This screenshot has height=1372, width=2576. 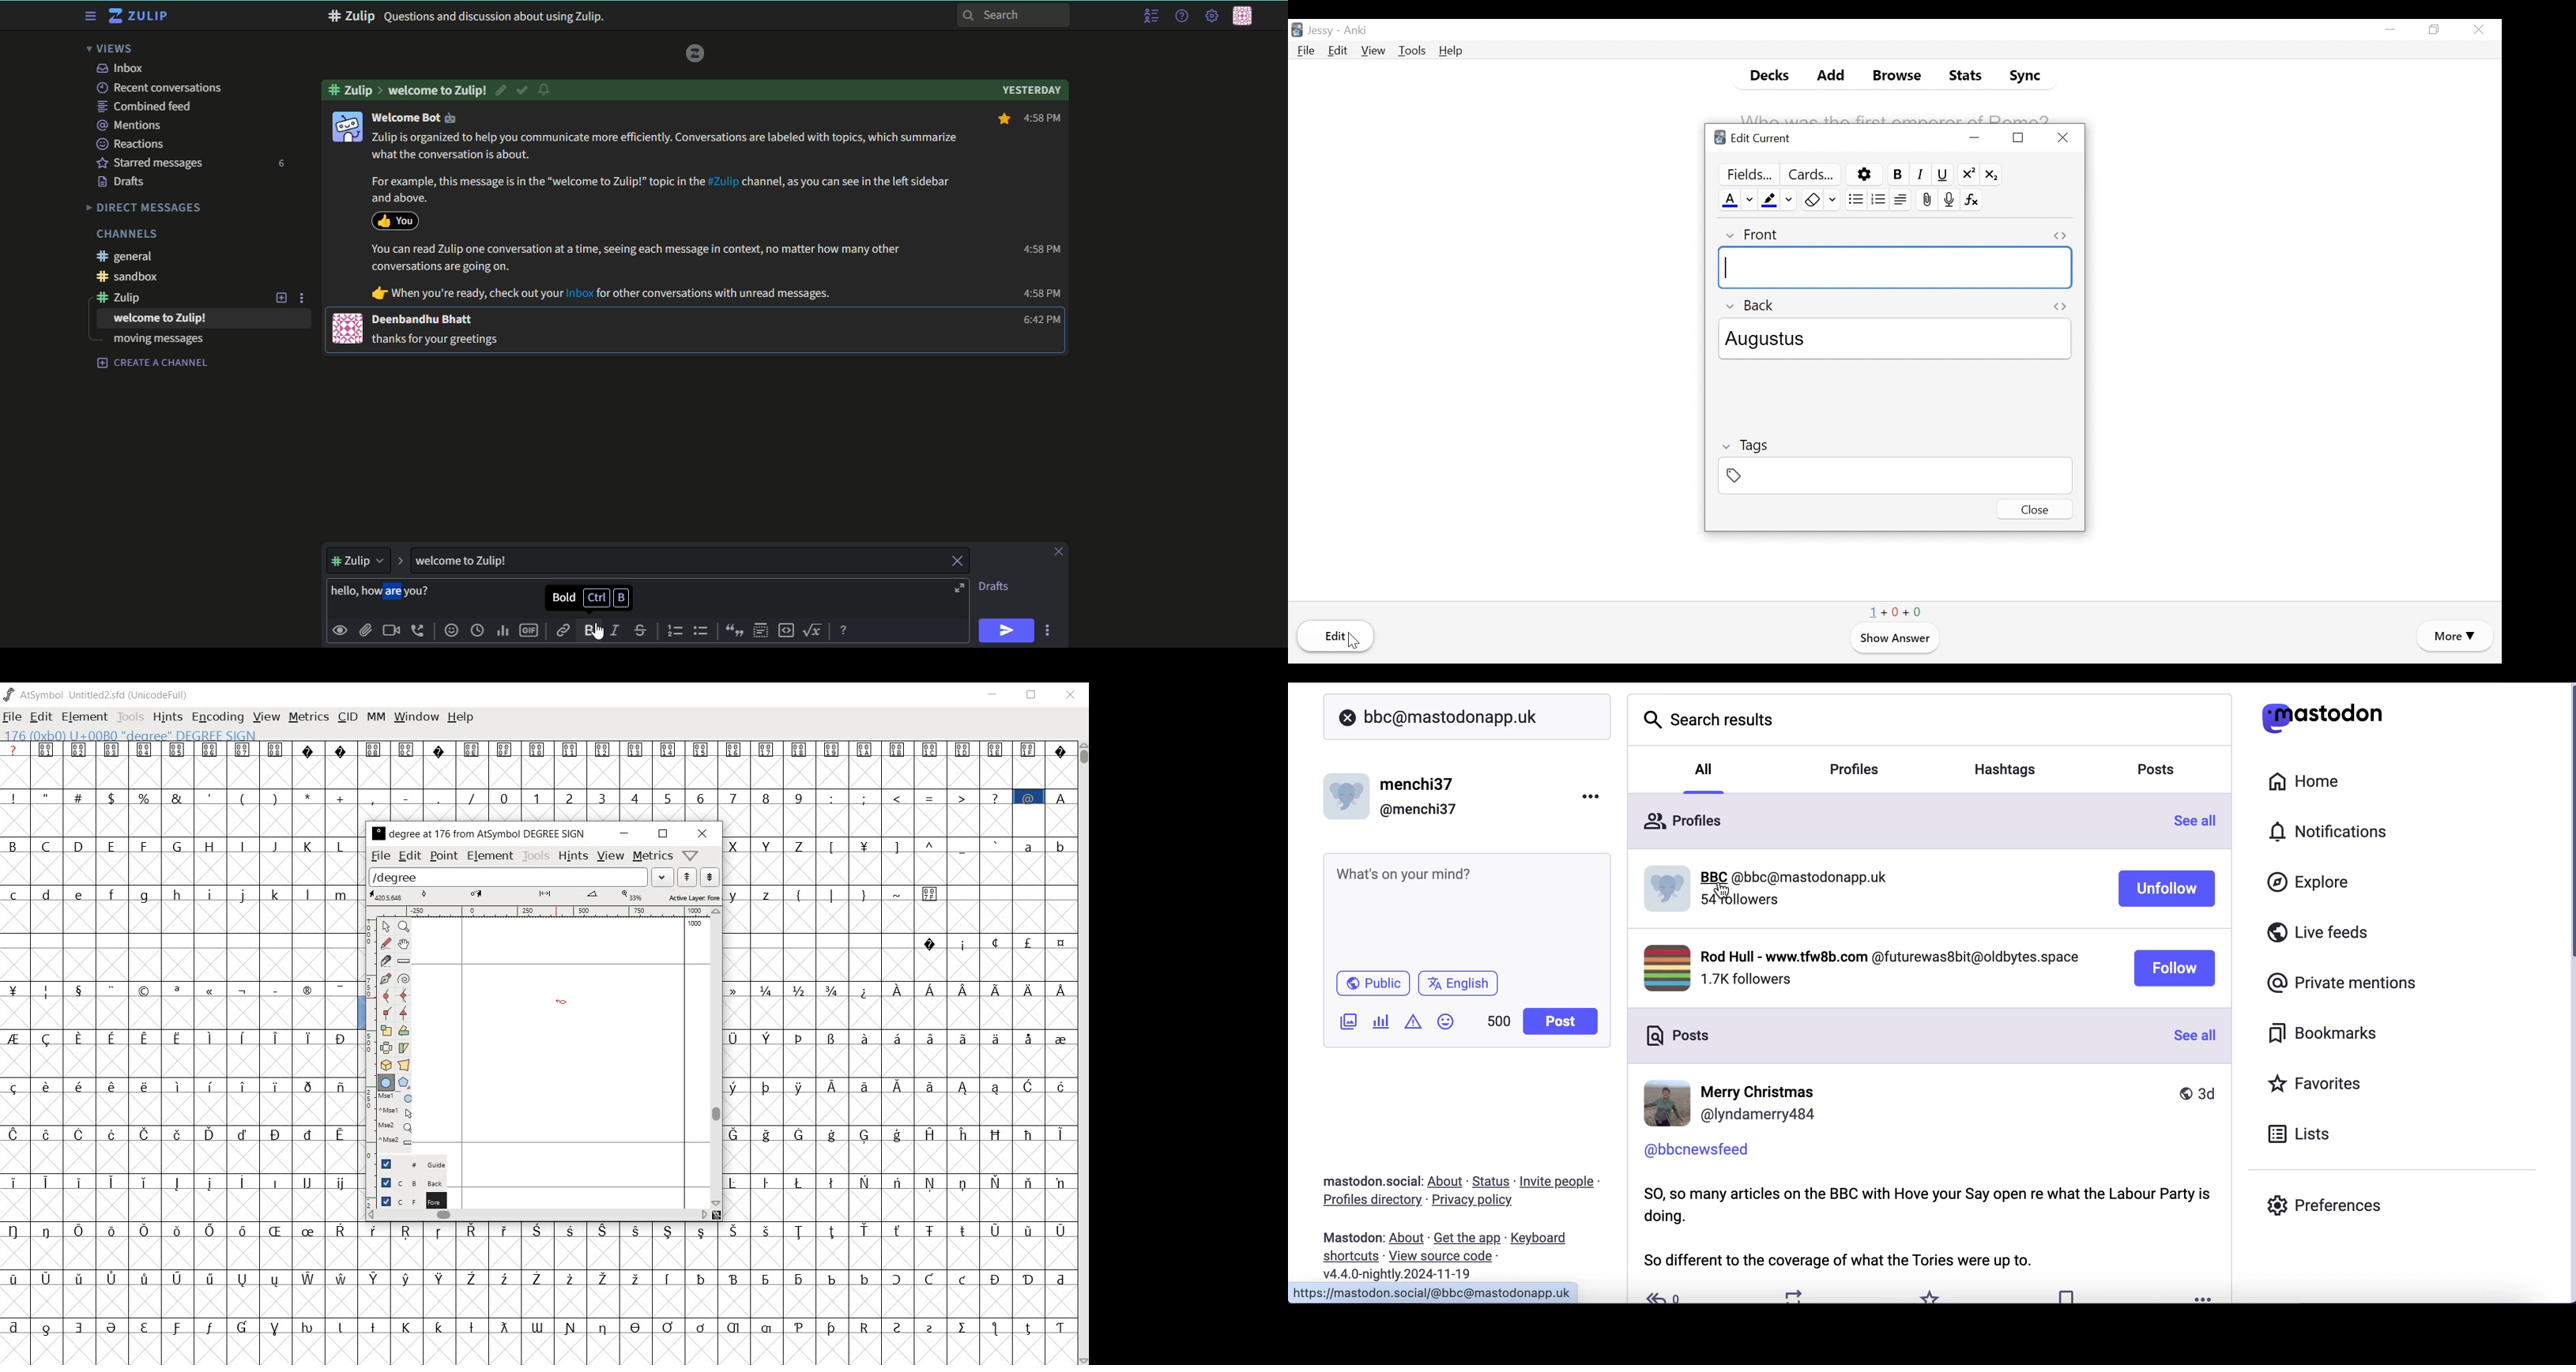 What do you see at coordinates (304, 297) in the screenshot?
I see `options` at bounding box center [304, 297].